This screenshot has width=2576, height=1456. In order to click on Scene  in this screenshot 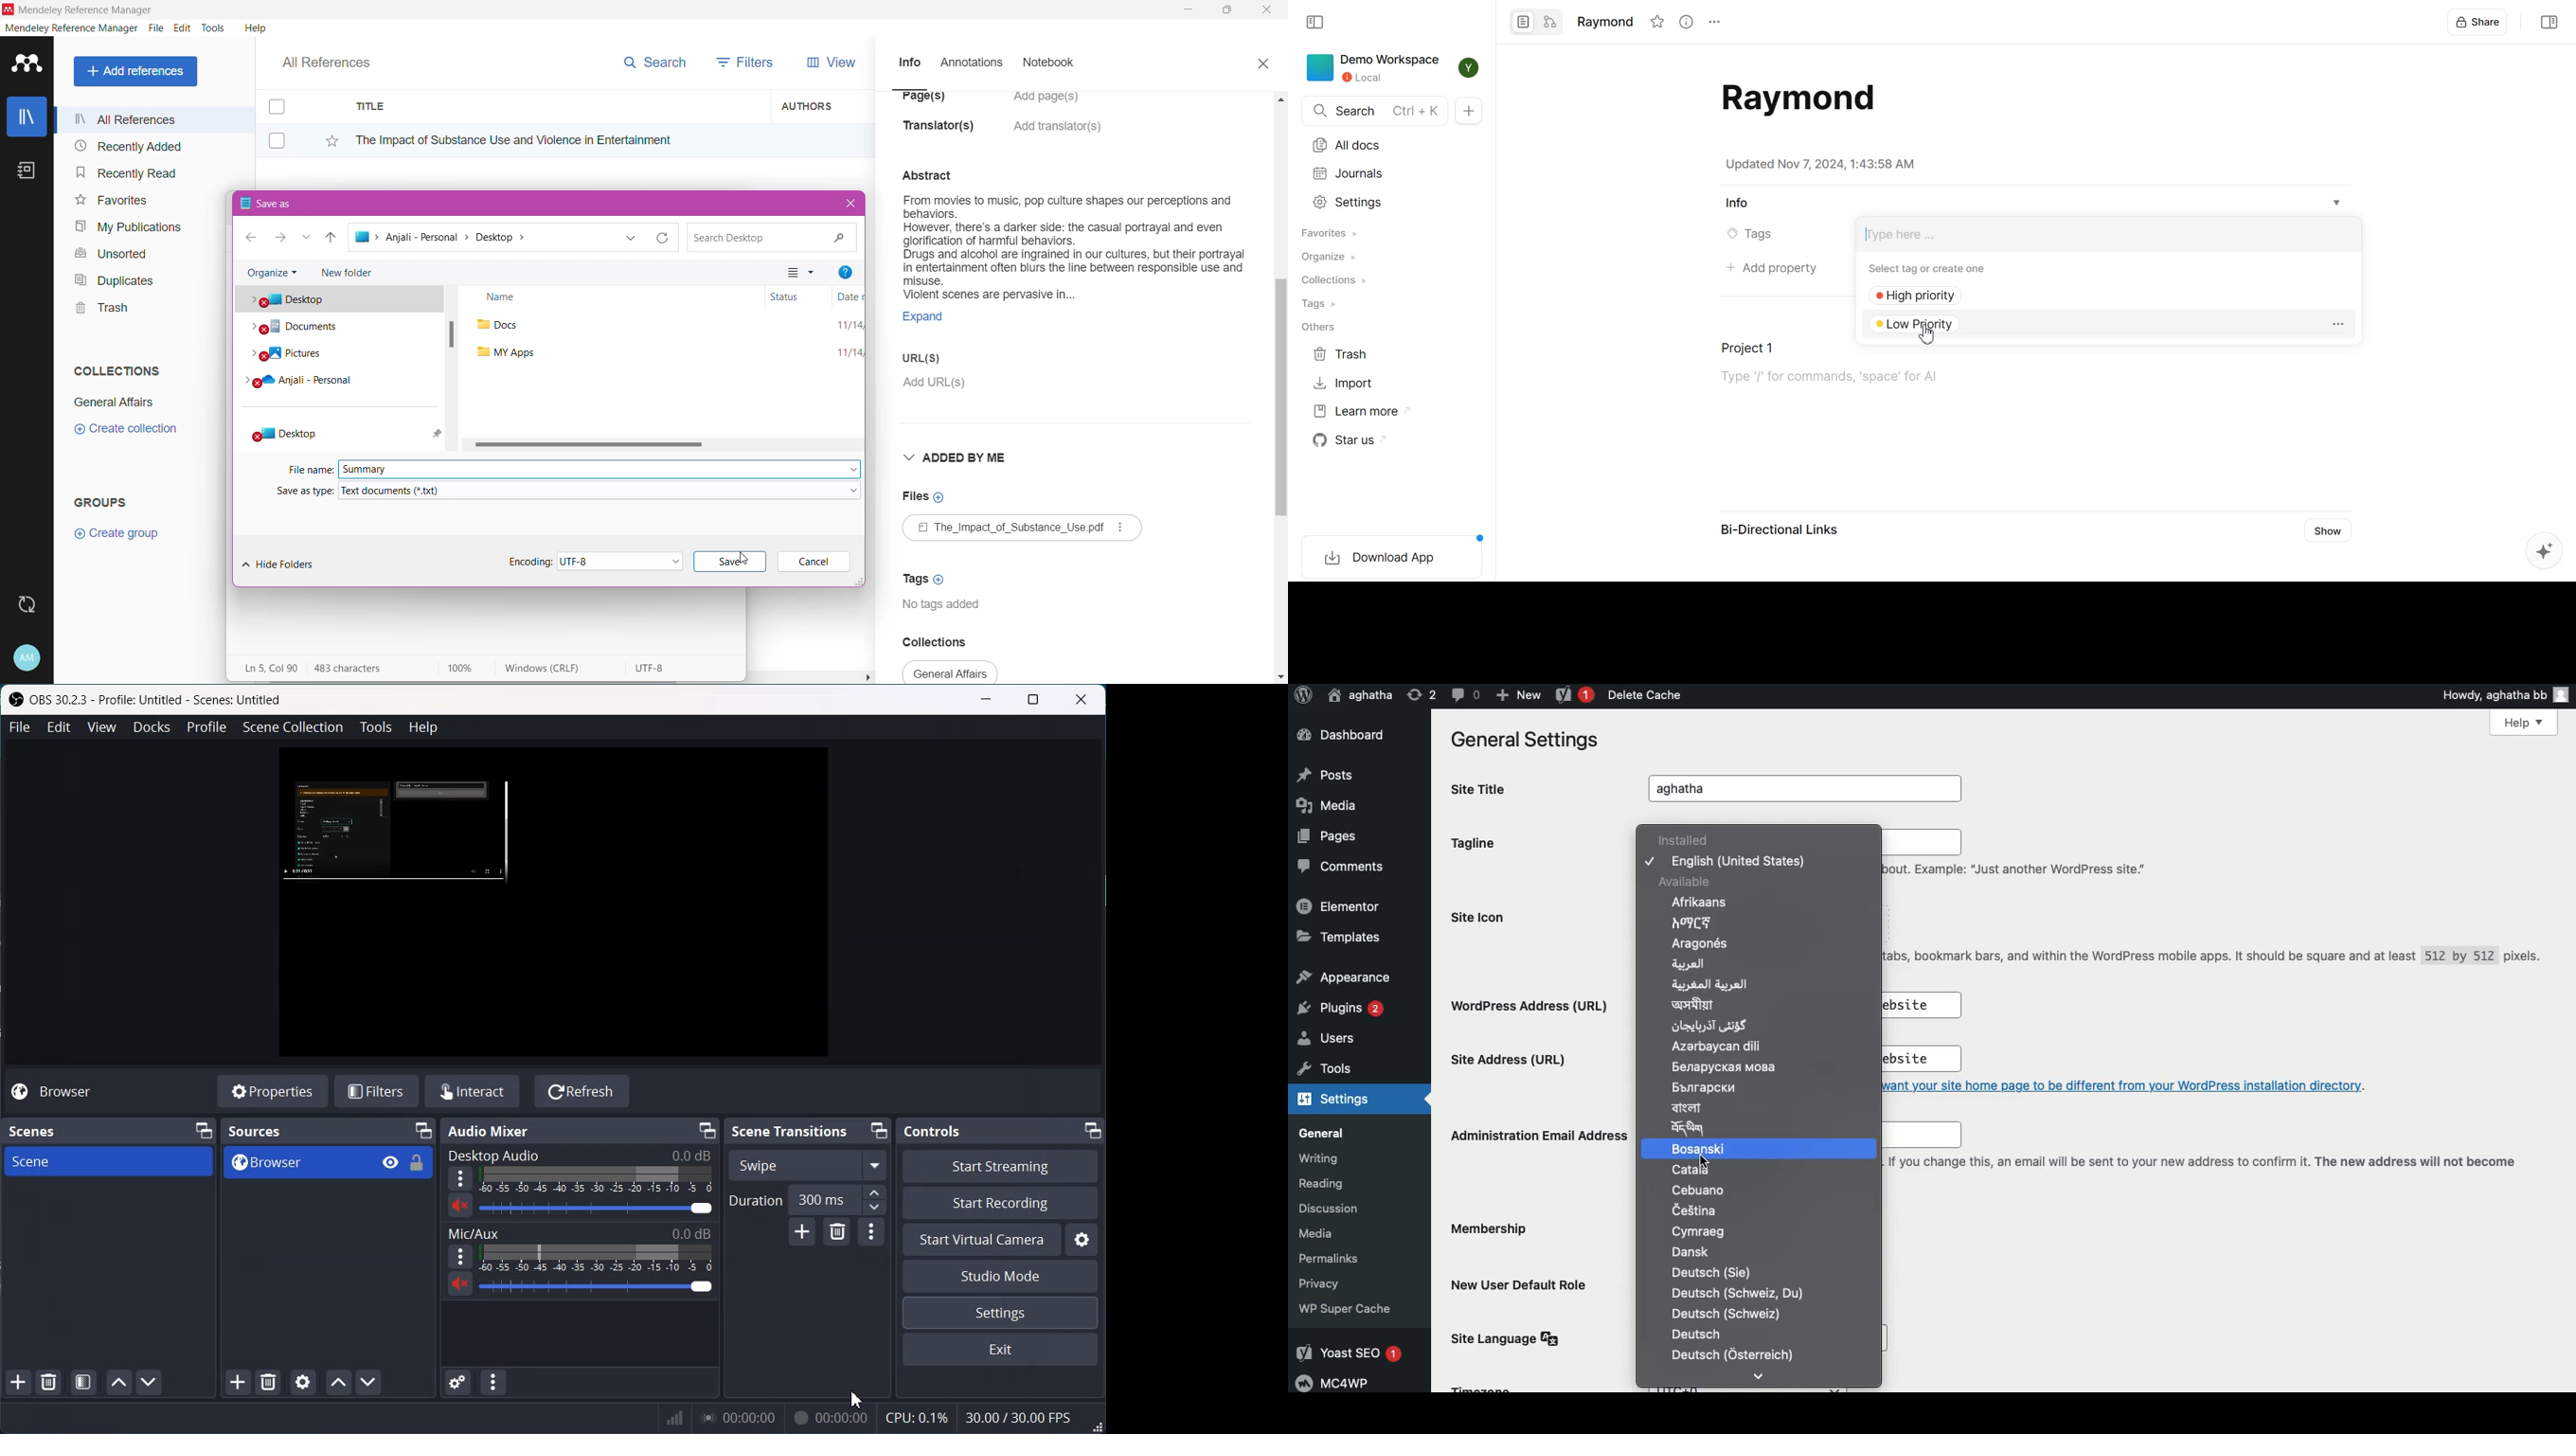, I will do `click(108, 1161)`.